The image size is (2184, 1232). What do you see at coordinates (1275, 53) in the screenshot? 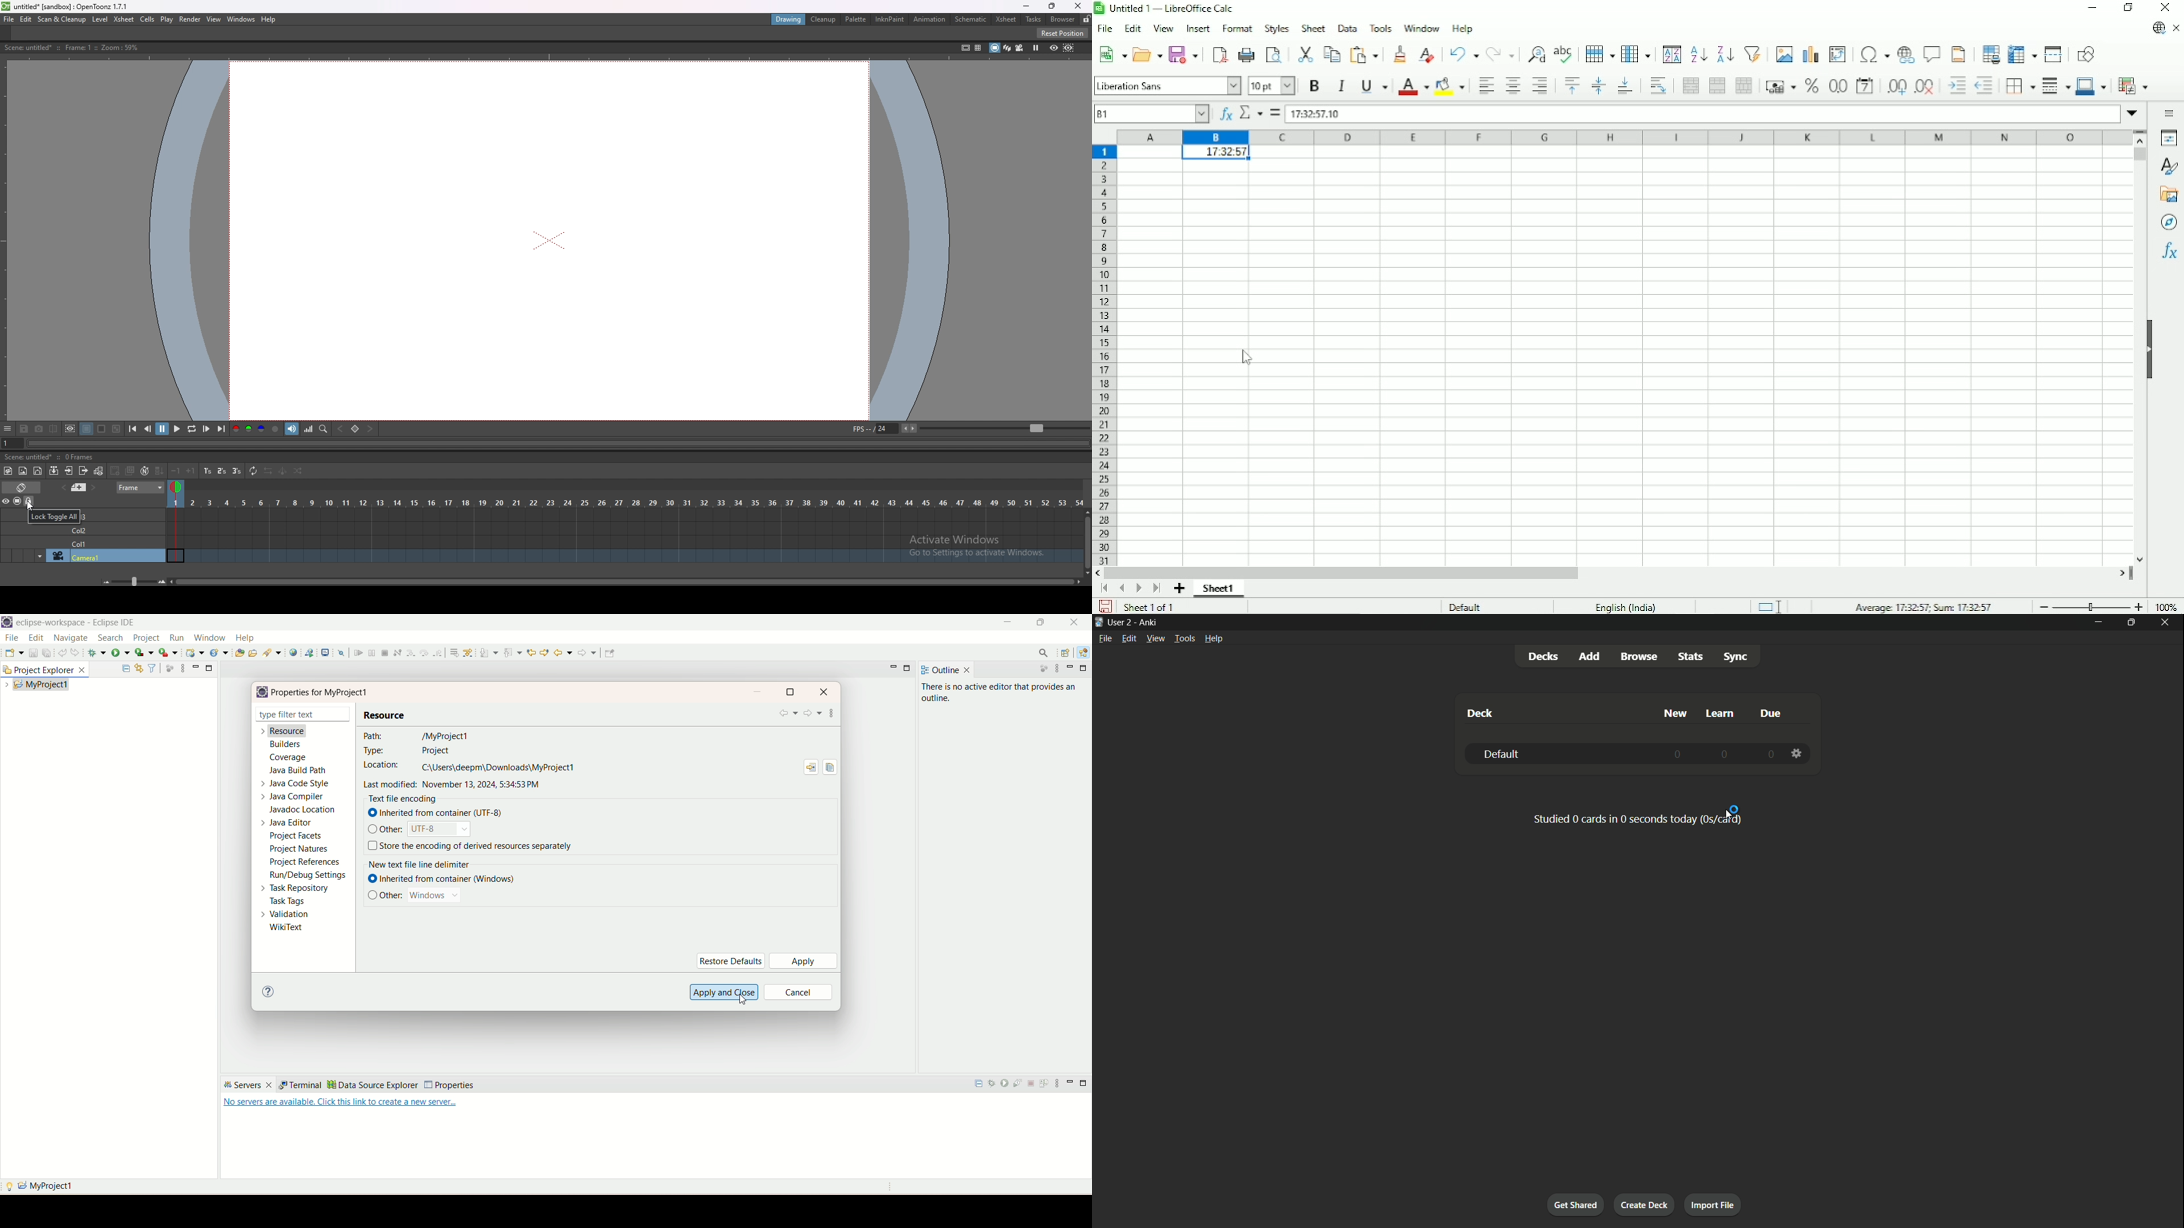
I see `Toggle print preview` at bounding box center [1275, 53].